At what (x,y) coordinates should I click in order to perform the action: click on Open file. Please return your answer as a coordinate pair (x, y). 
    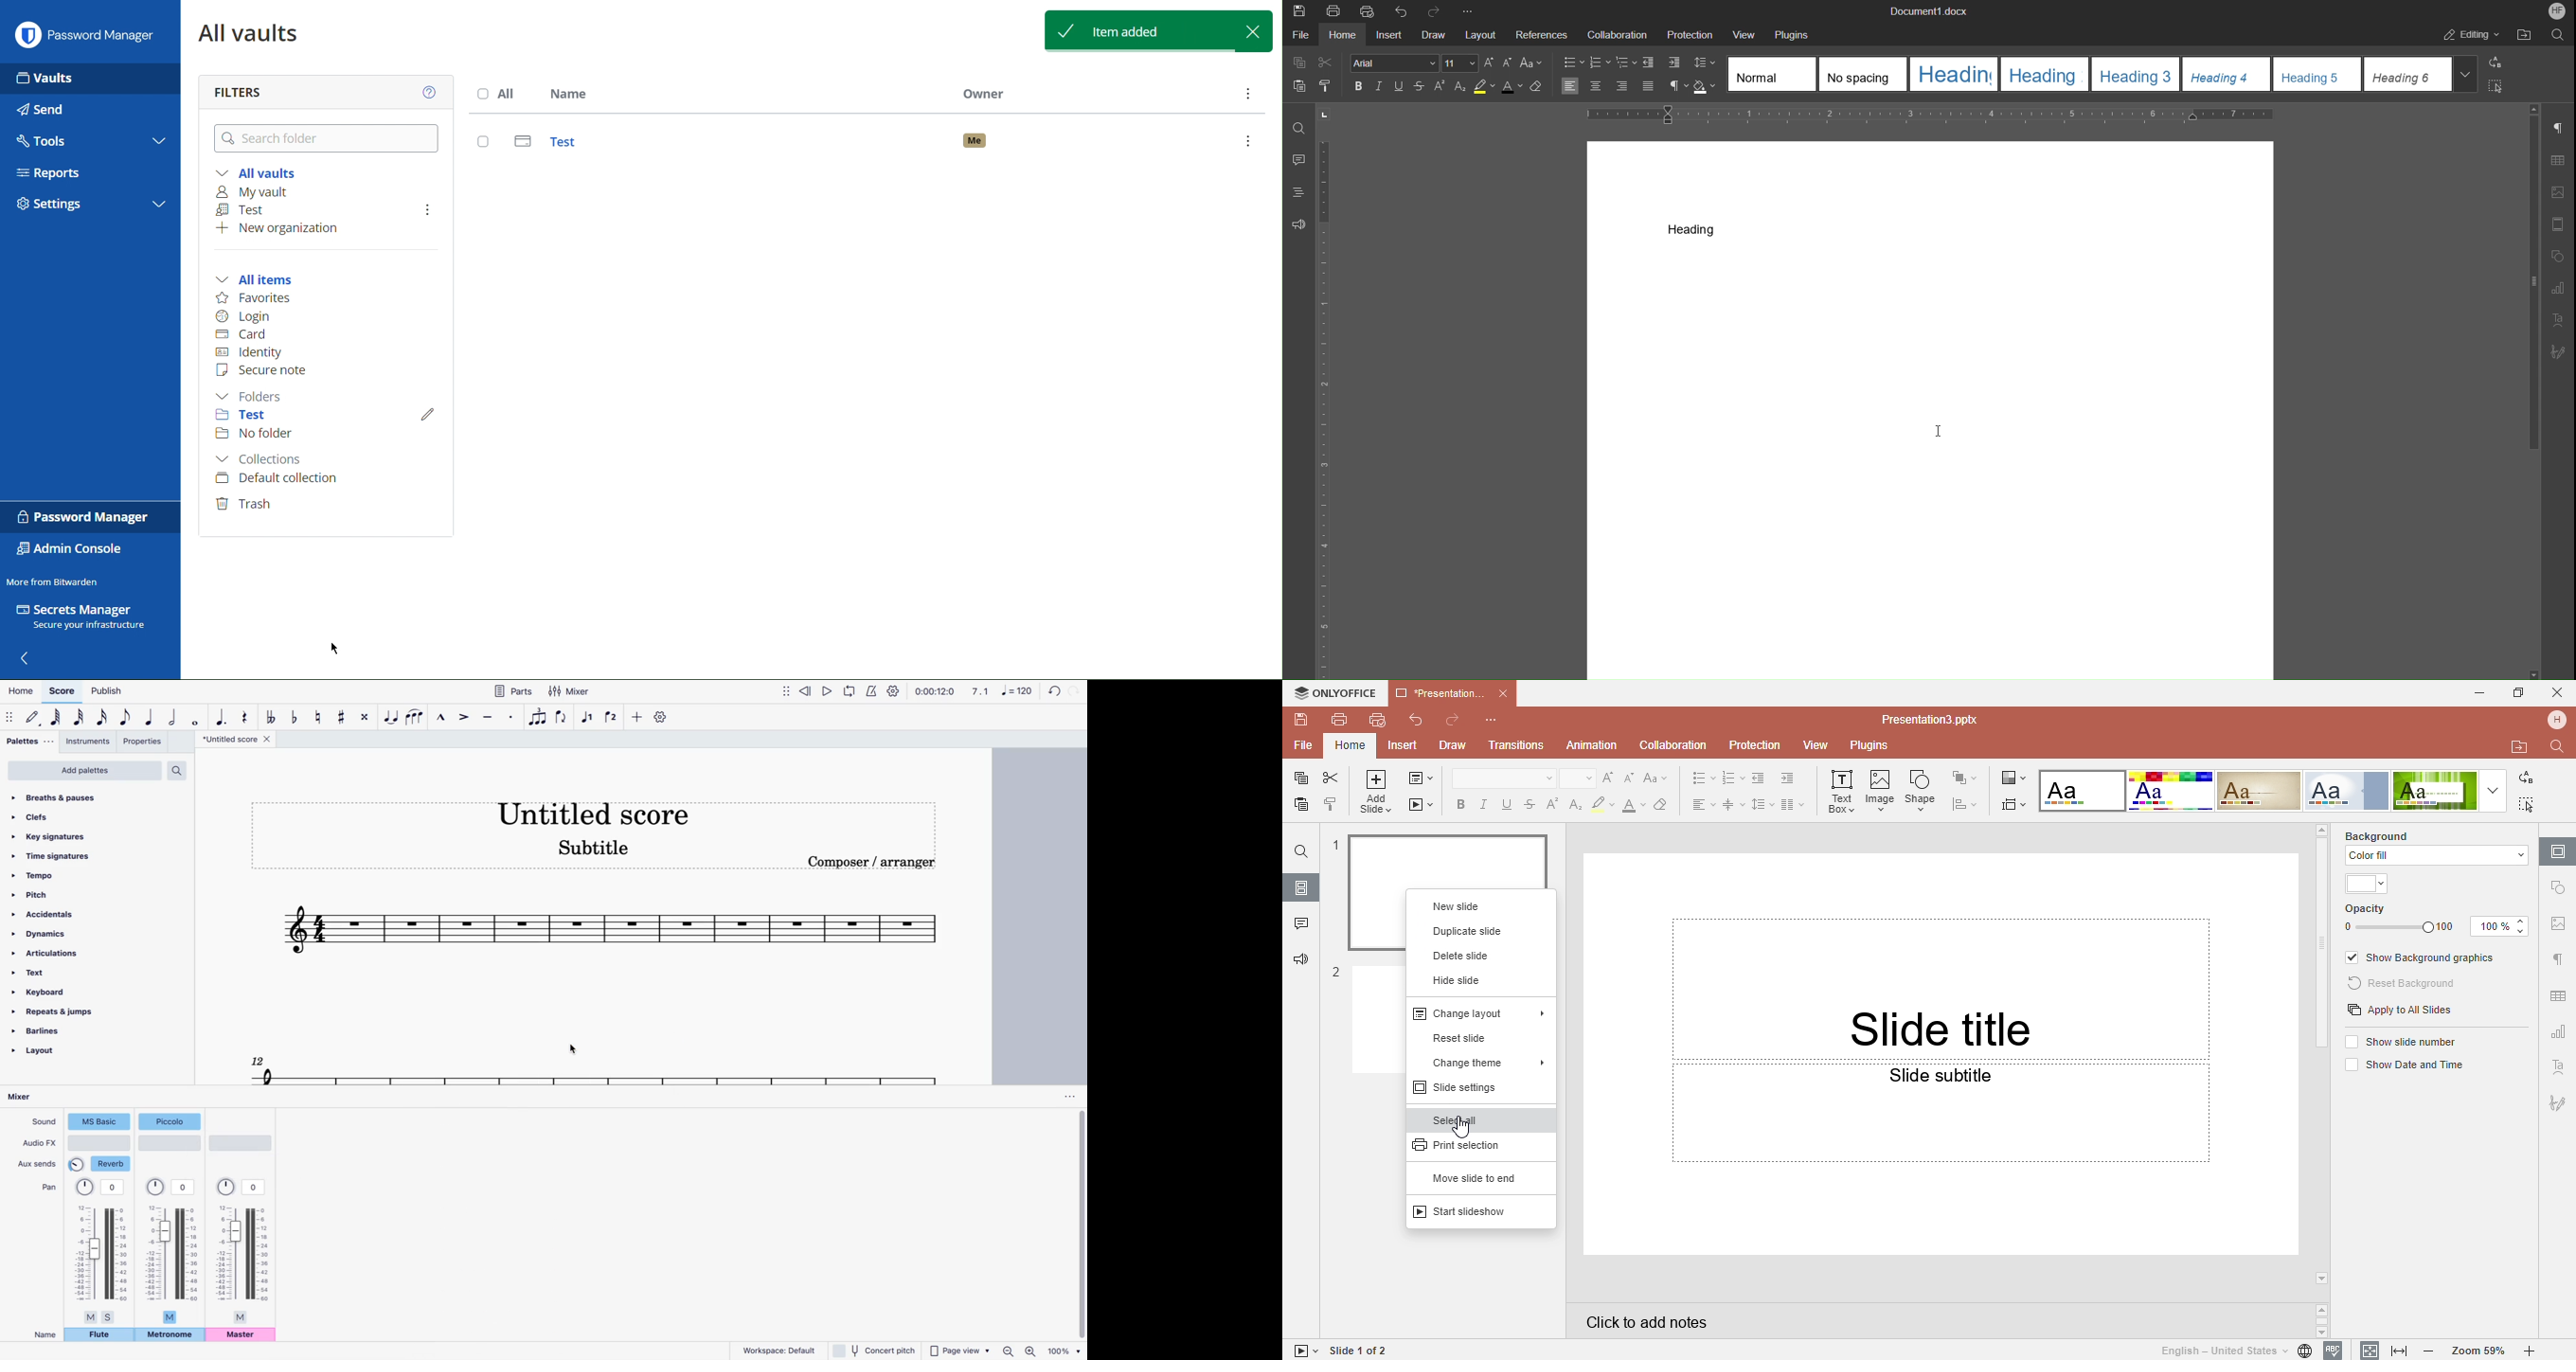
    Looking at the image, I should click on (2520, 747).